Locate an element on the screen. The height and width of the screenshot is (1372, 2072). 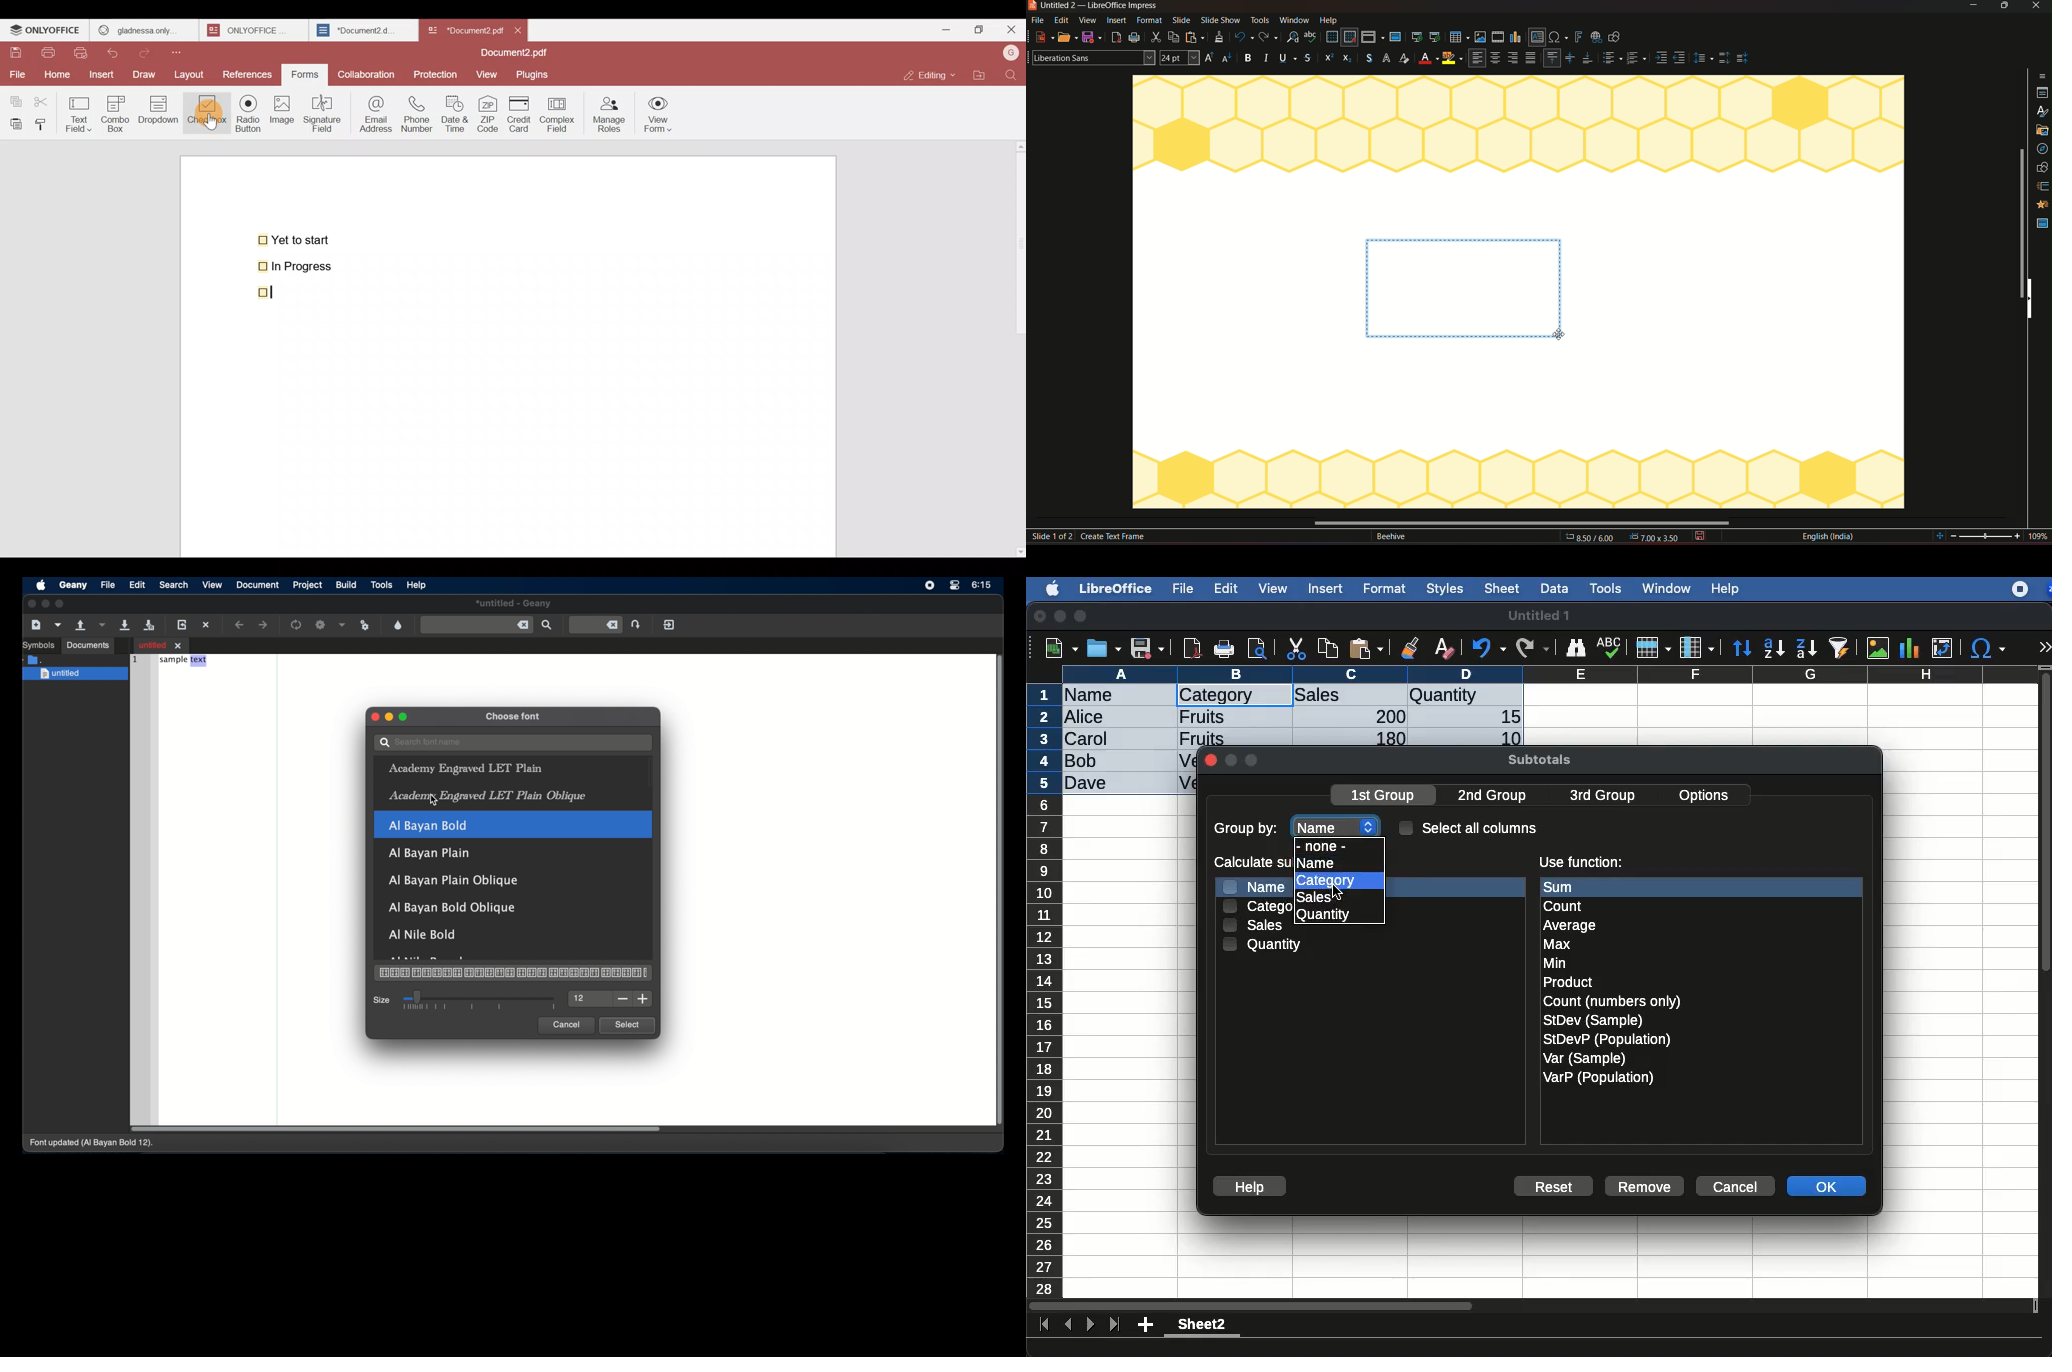
edit is located at coordinates (138, 584).